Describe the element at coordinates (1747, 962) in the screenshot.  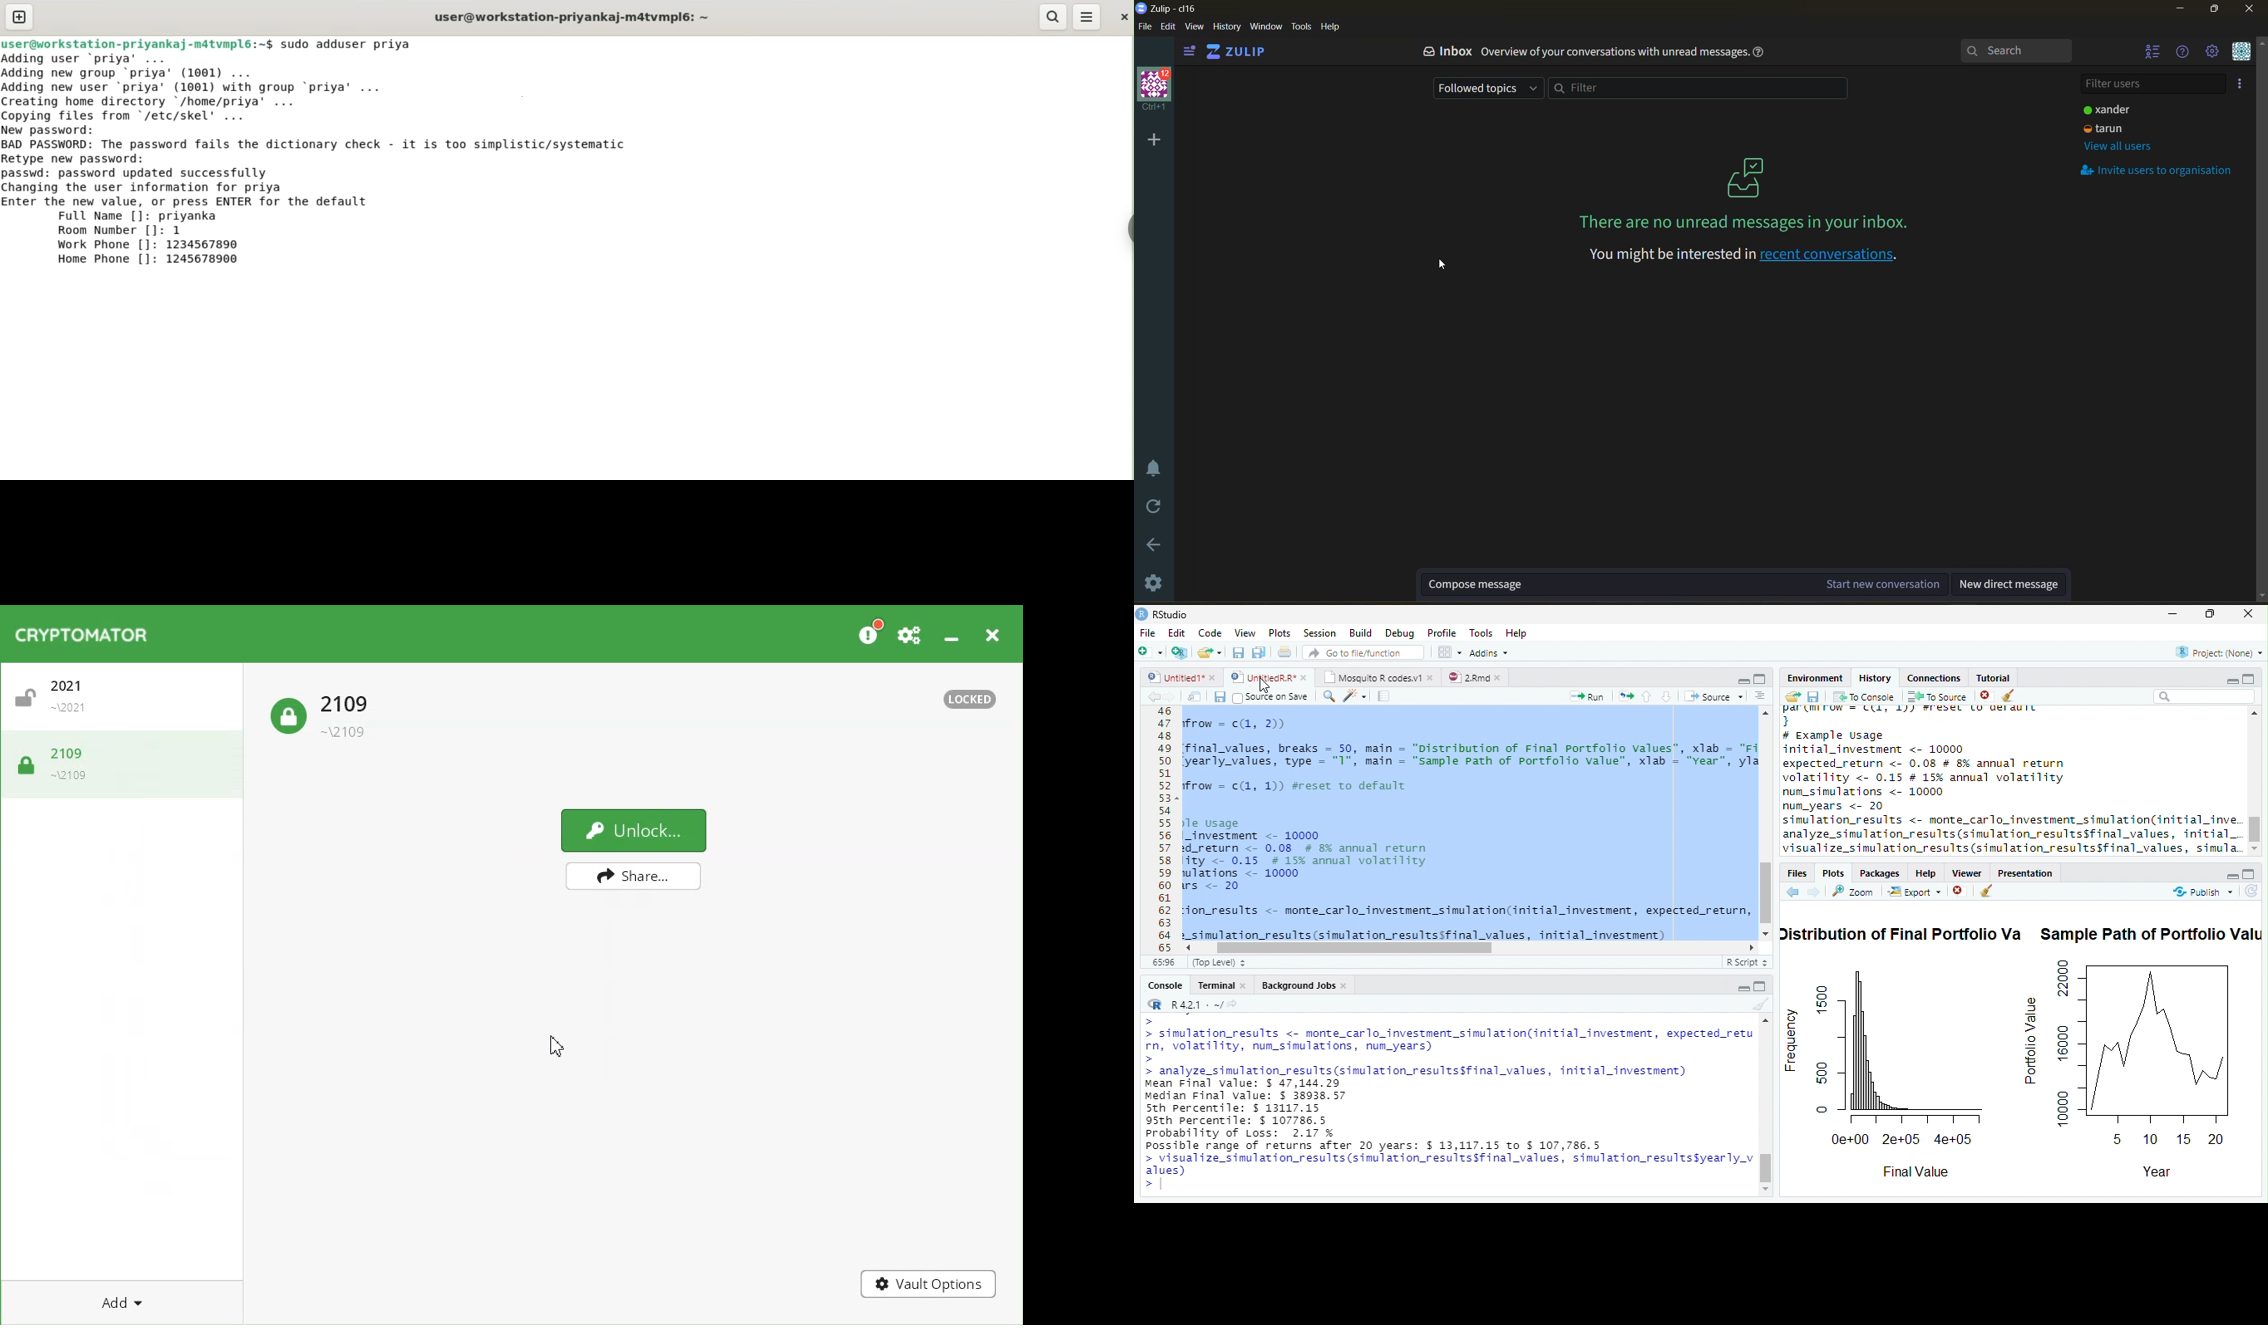
I see `R Script` at that location.